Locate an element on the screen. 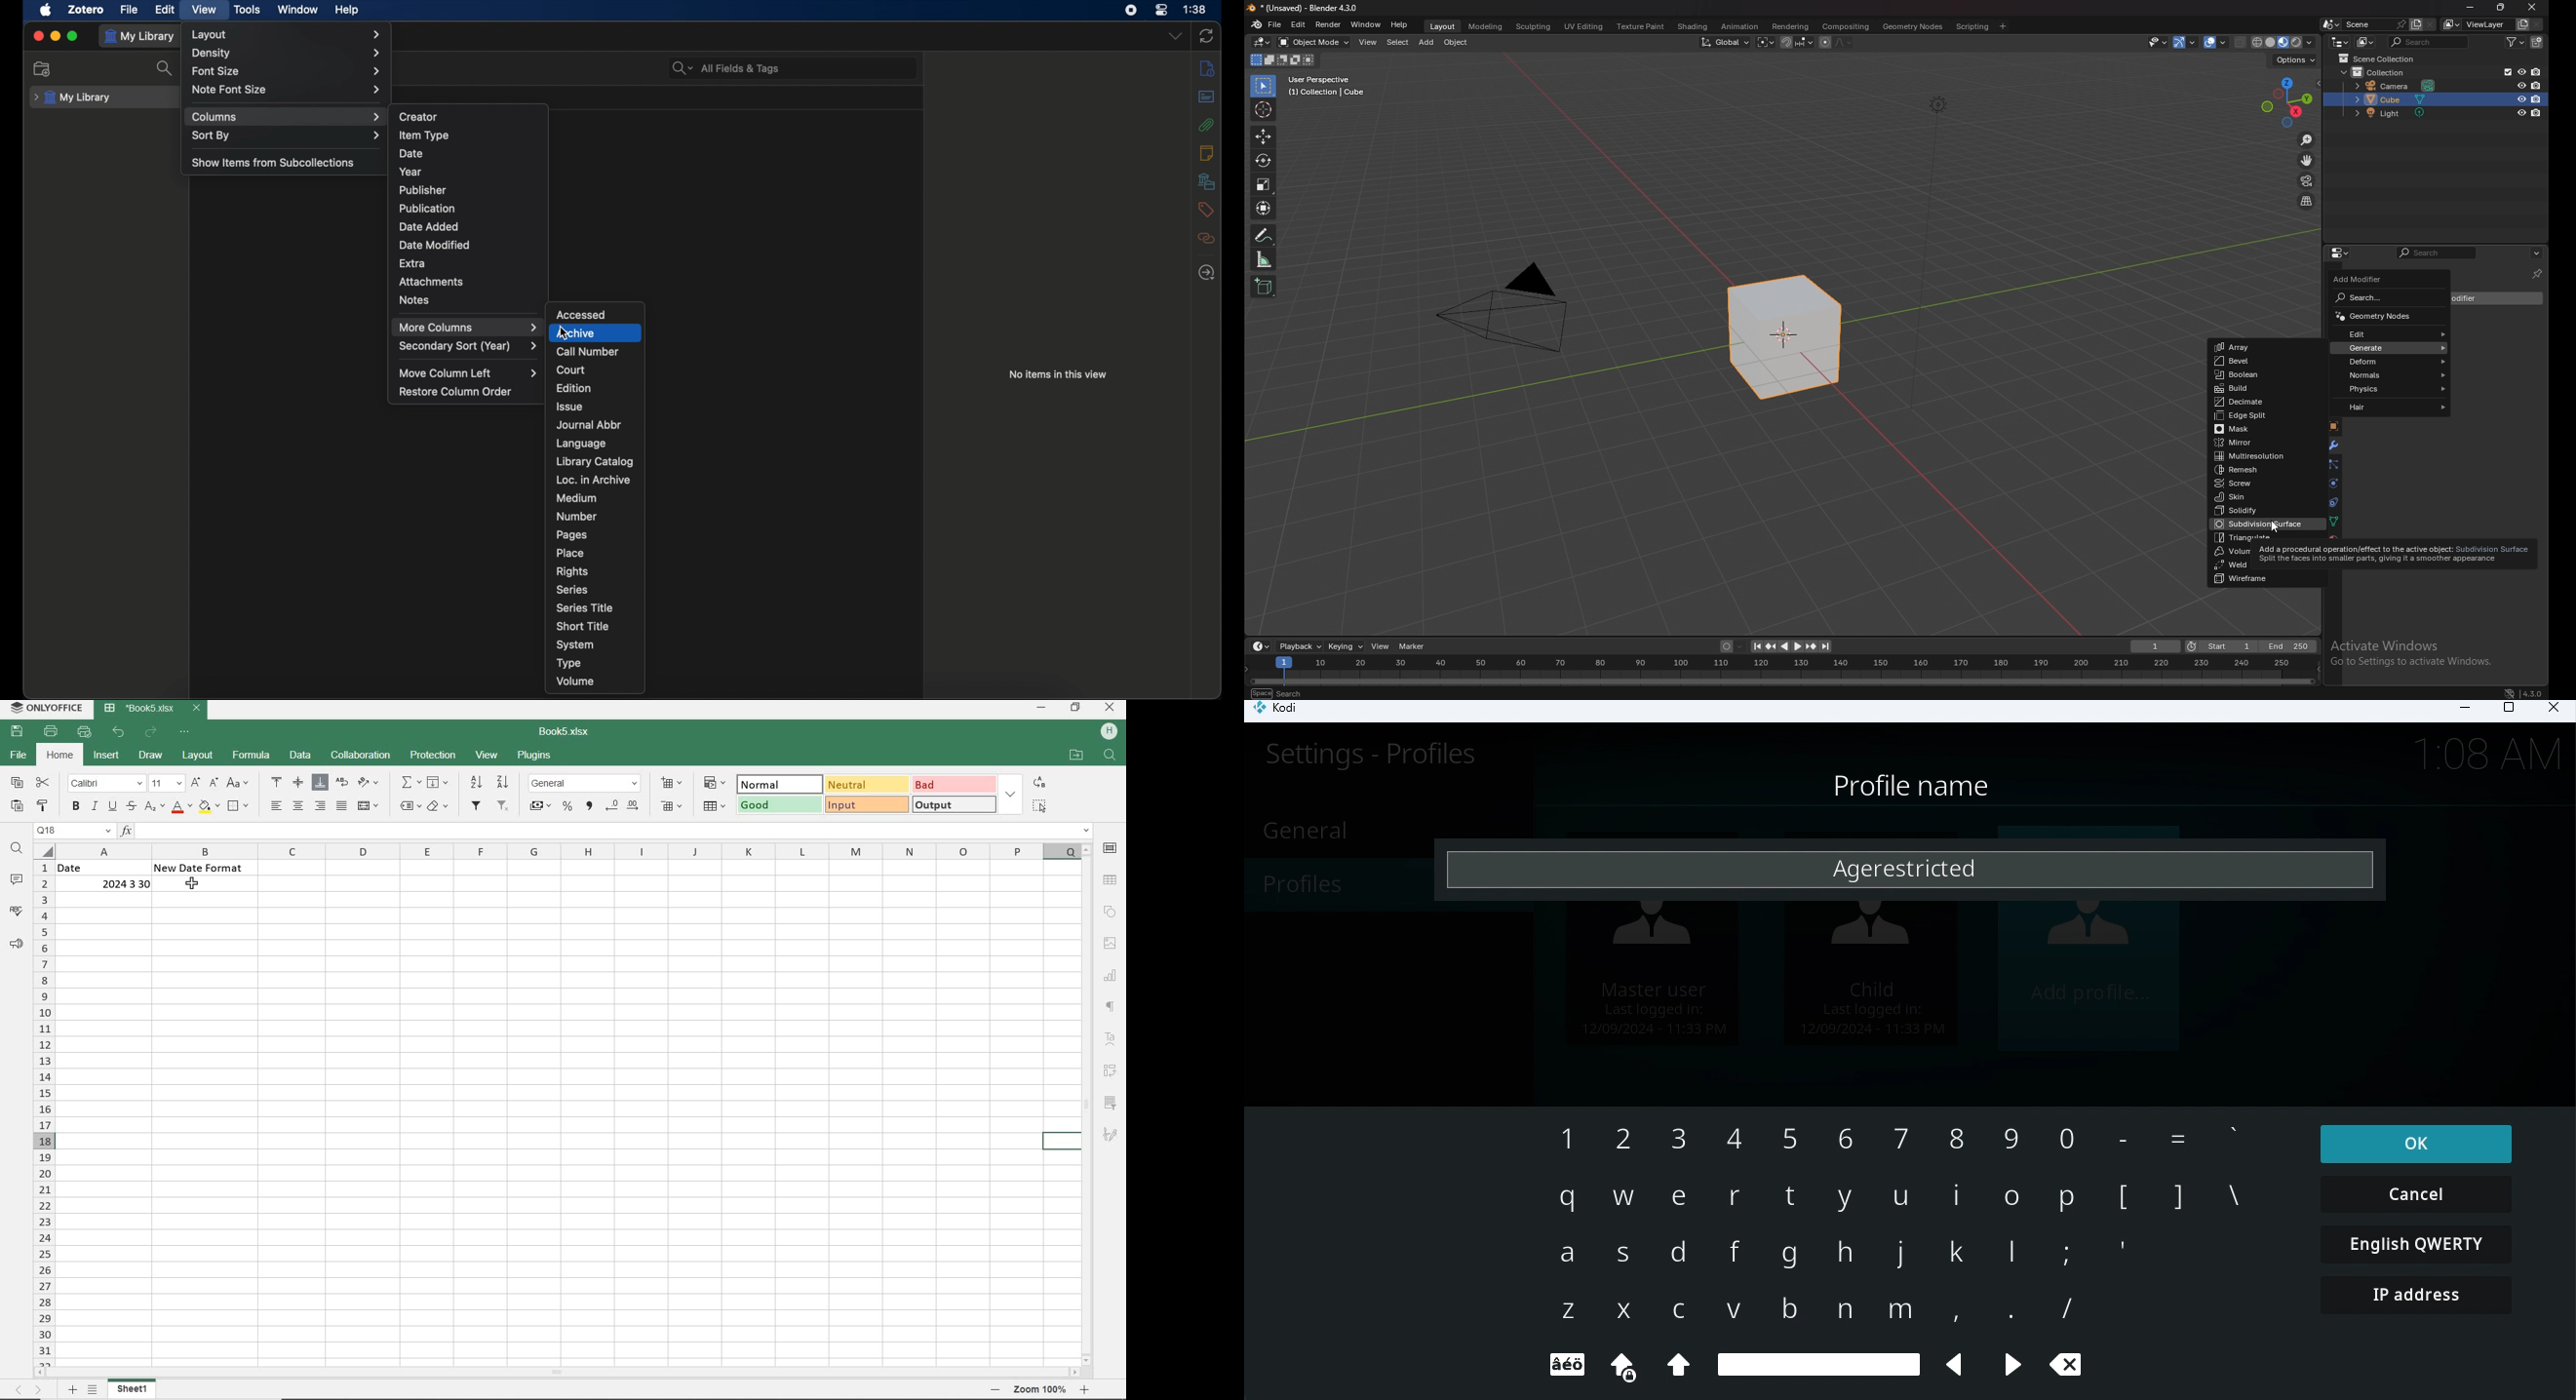  blender is located at coordinates (1256, 23).